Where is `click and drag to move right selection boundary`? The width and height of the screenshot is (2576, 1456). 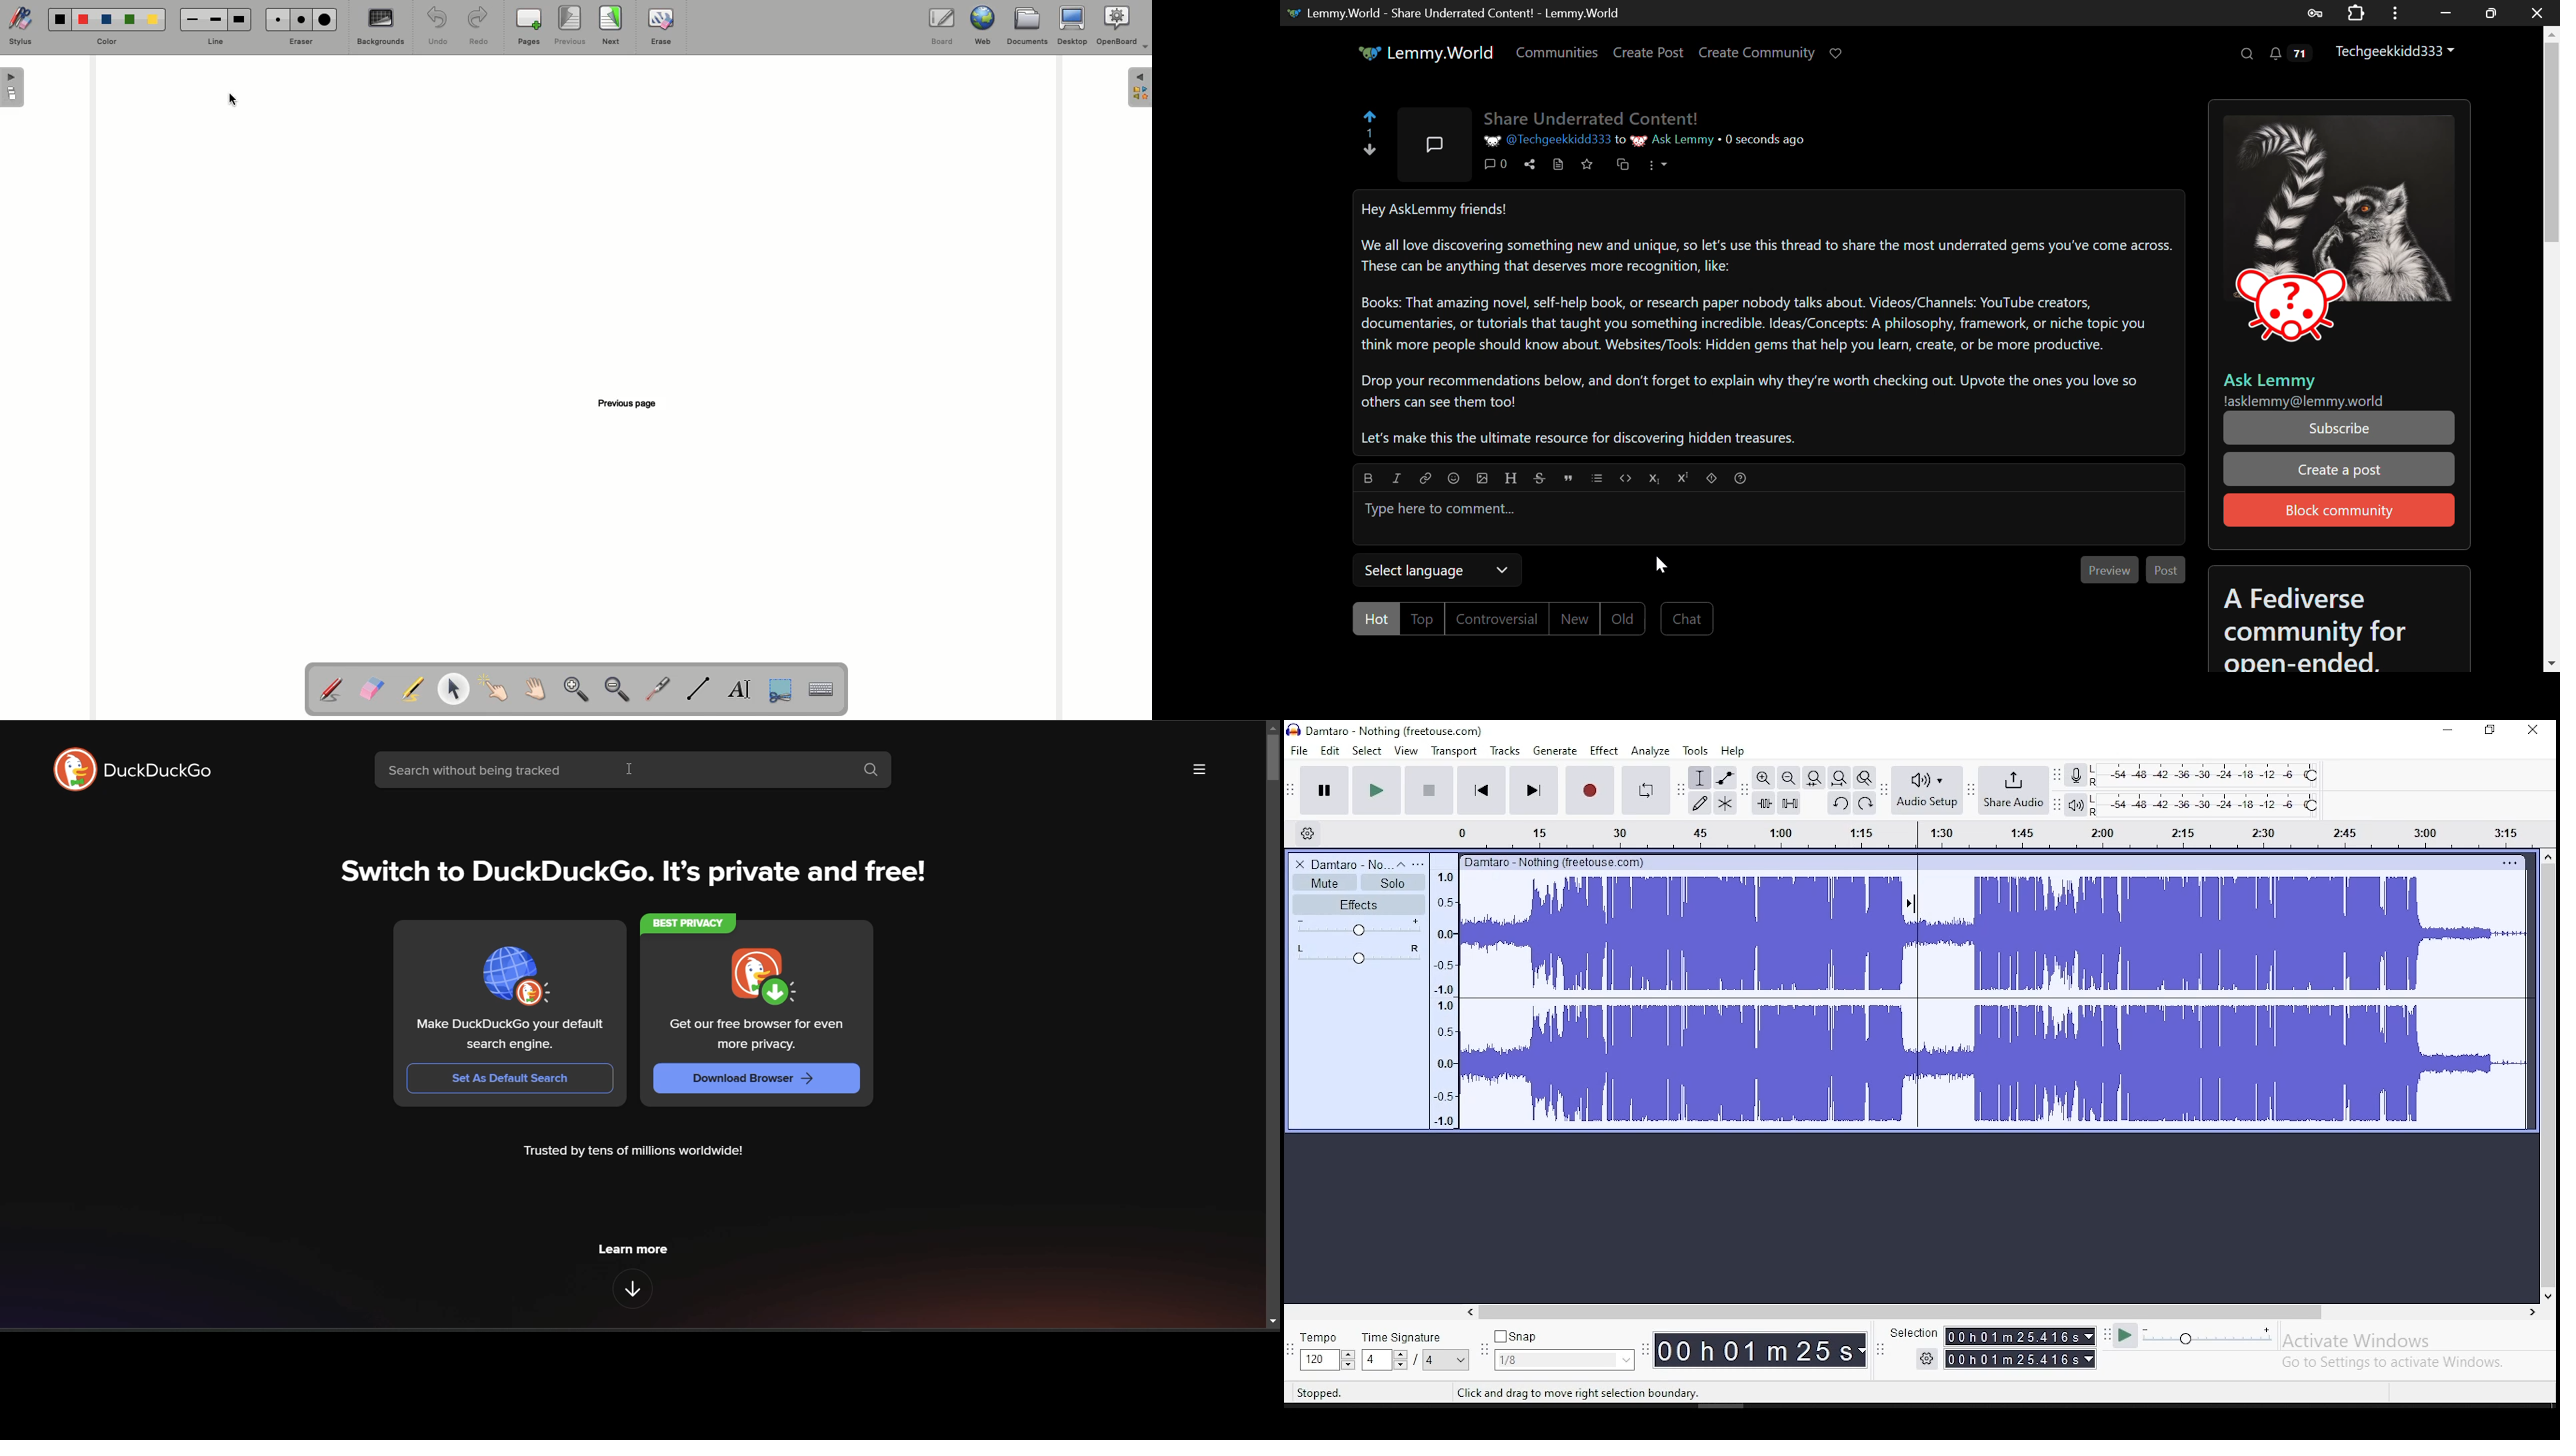 click and drag to move right selection boundary is located at coordinates (1576, 1393).